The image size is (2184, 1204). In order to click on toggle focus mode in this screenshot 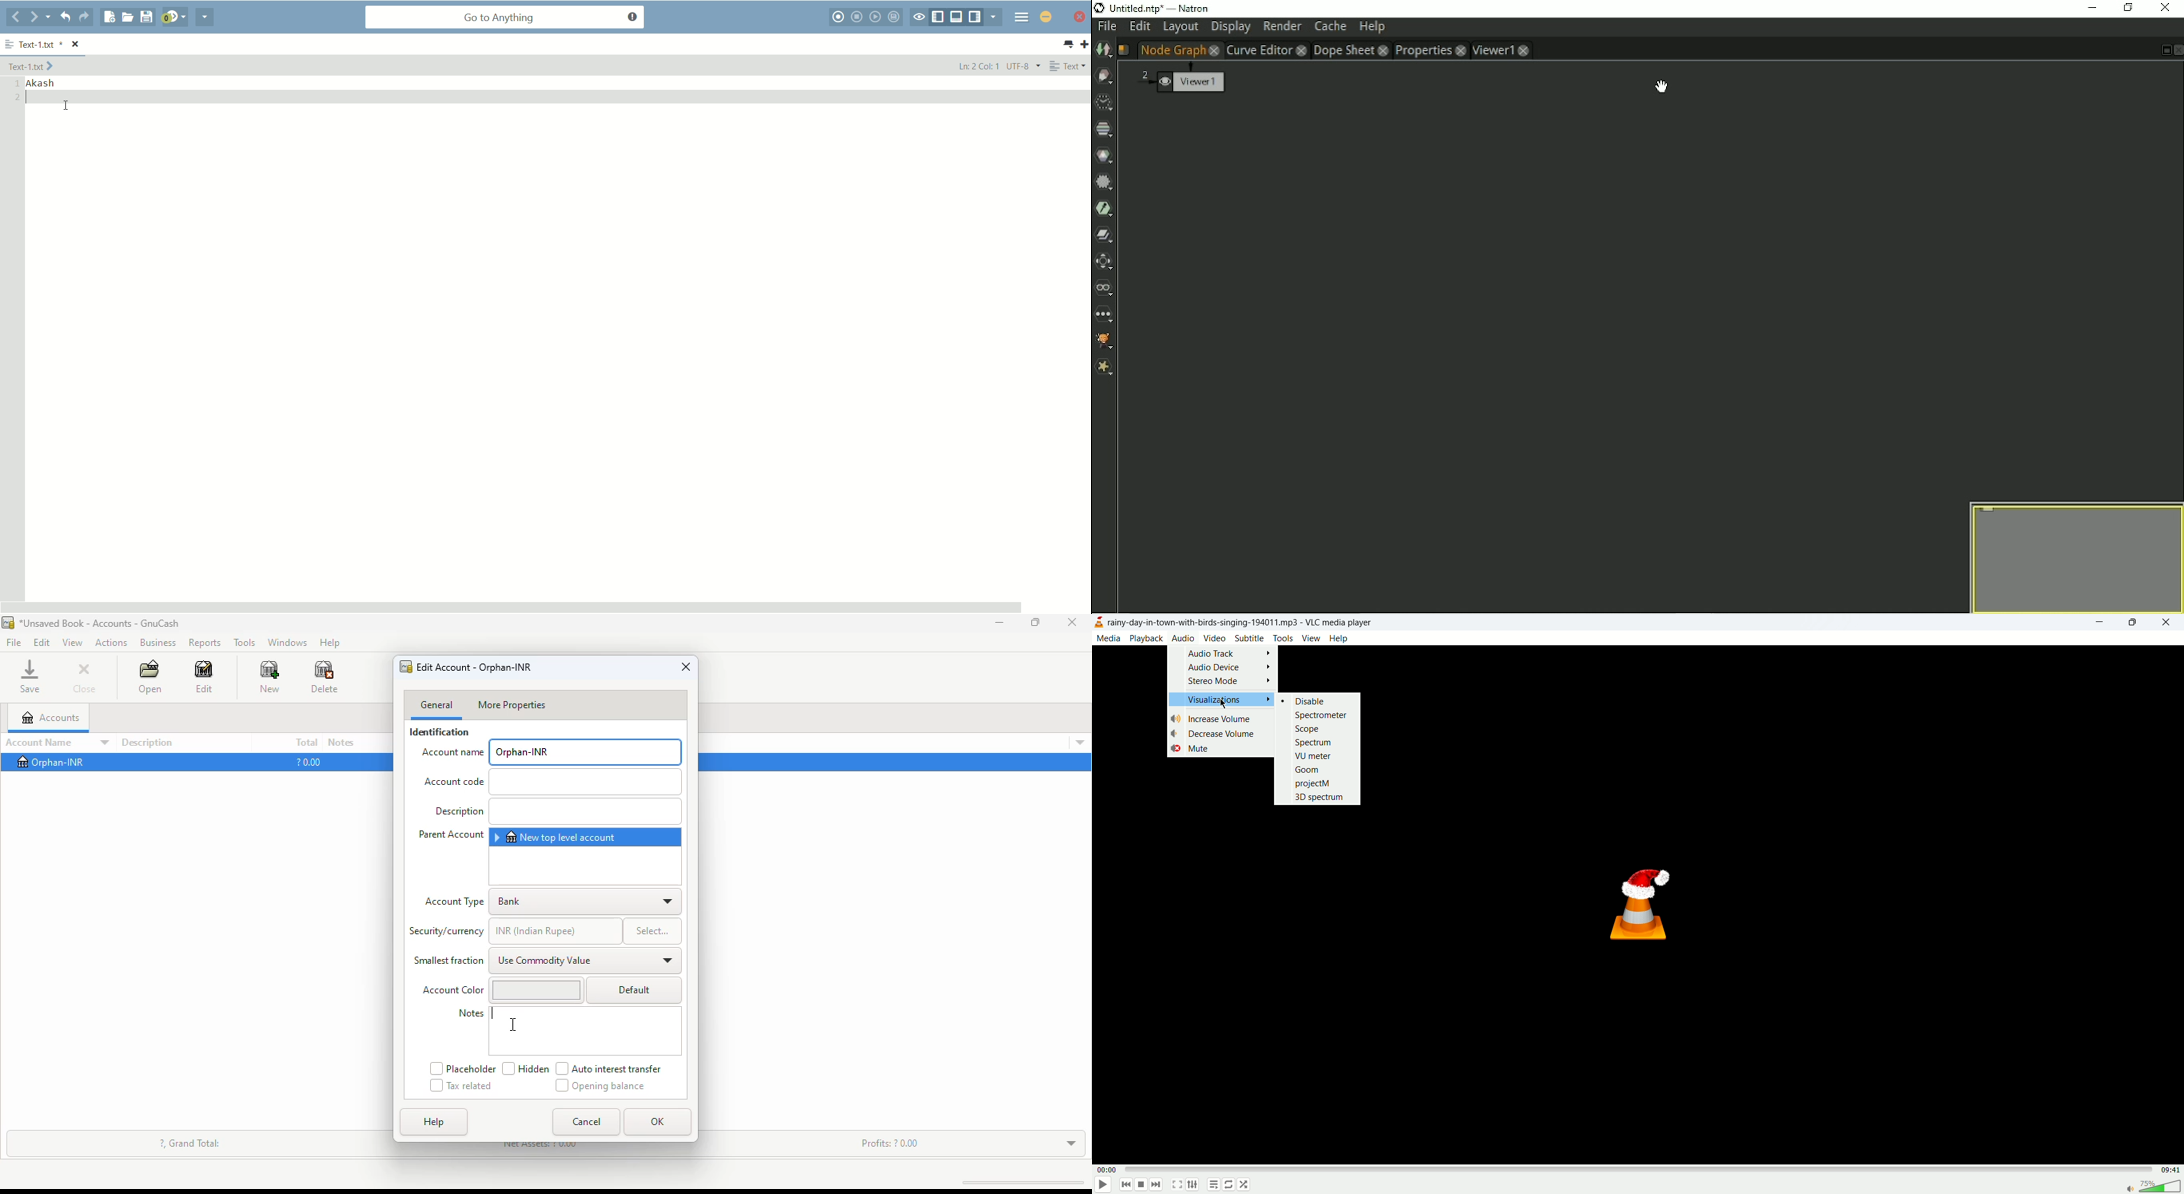, I will do `click(919, 17)`.